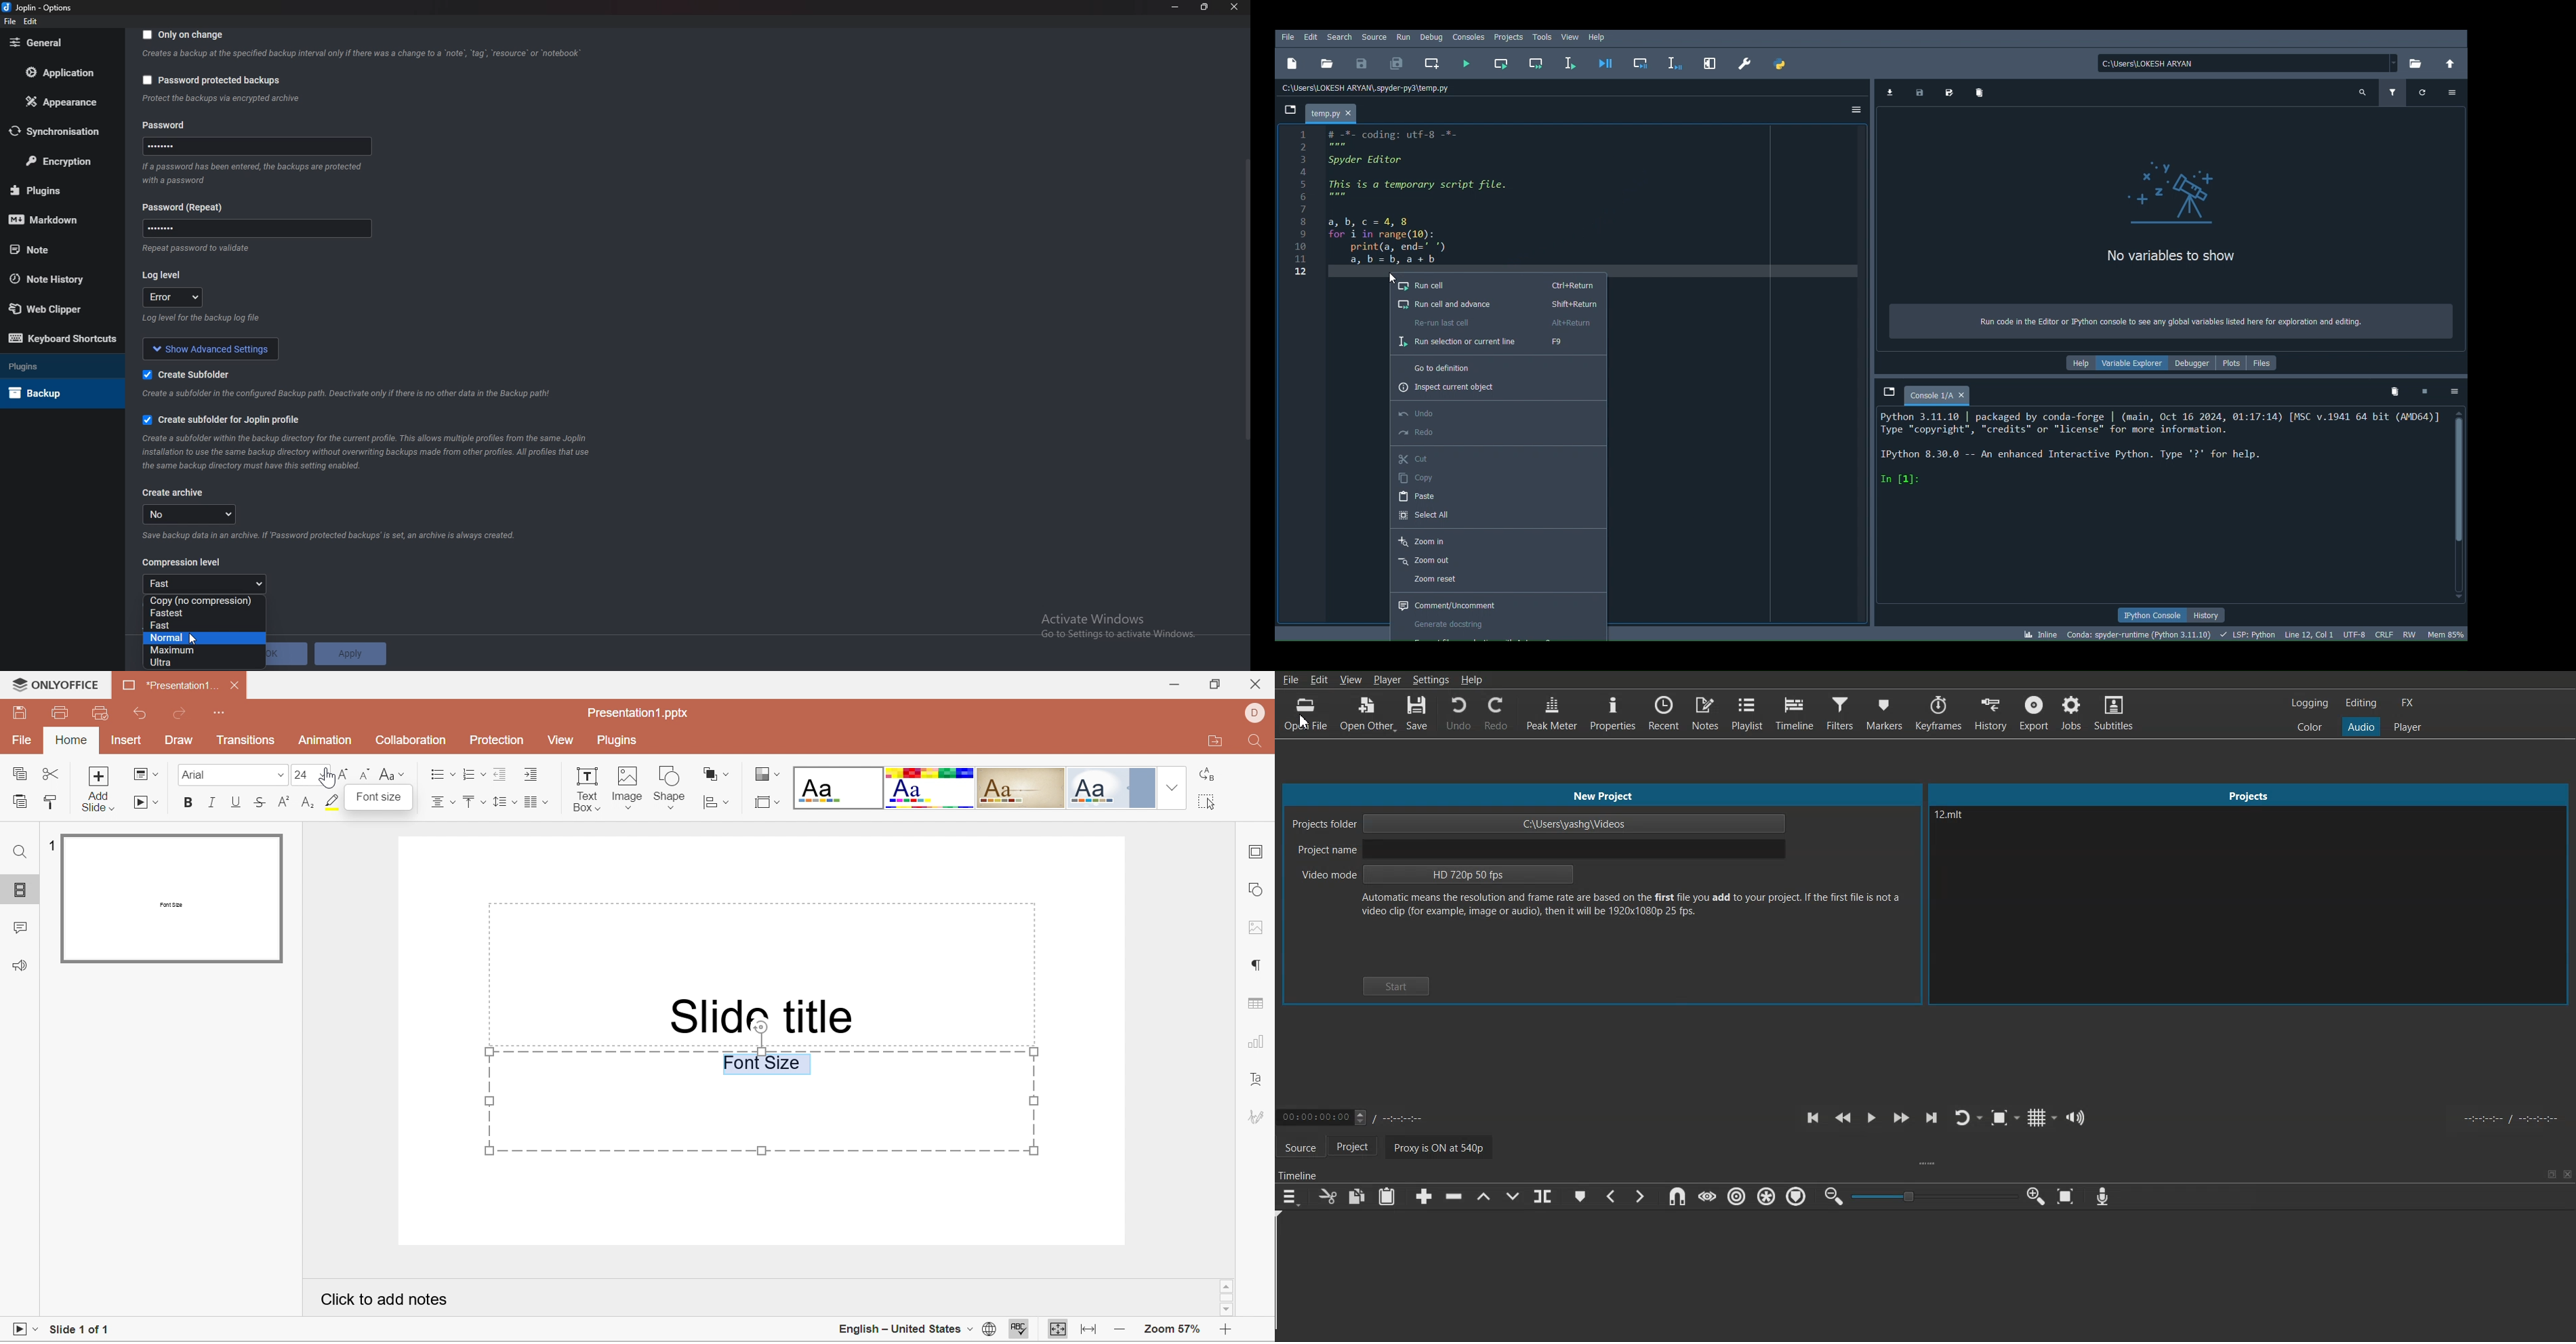  Describe the element at coordinates (1306, 723) in the screenshot. I see `cursor` at that location.